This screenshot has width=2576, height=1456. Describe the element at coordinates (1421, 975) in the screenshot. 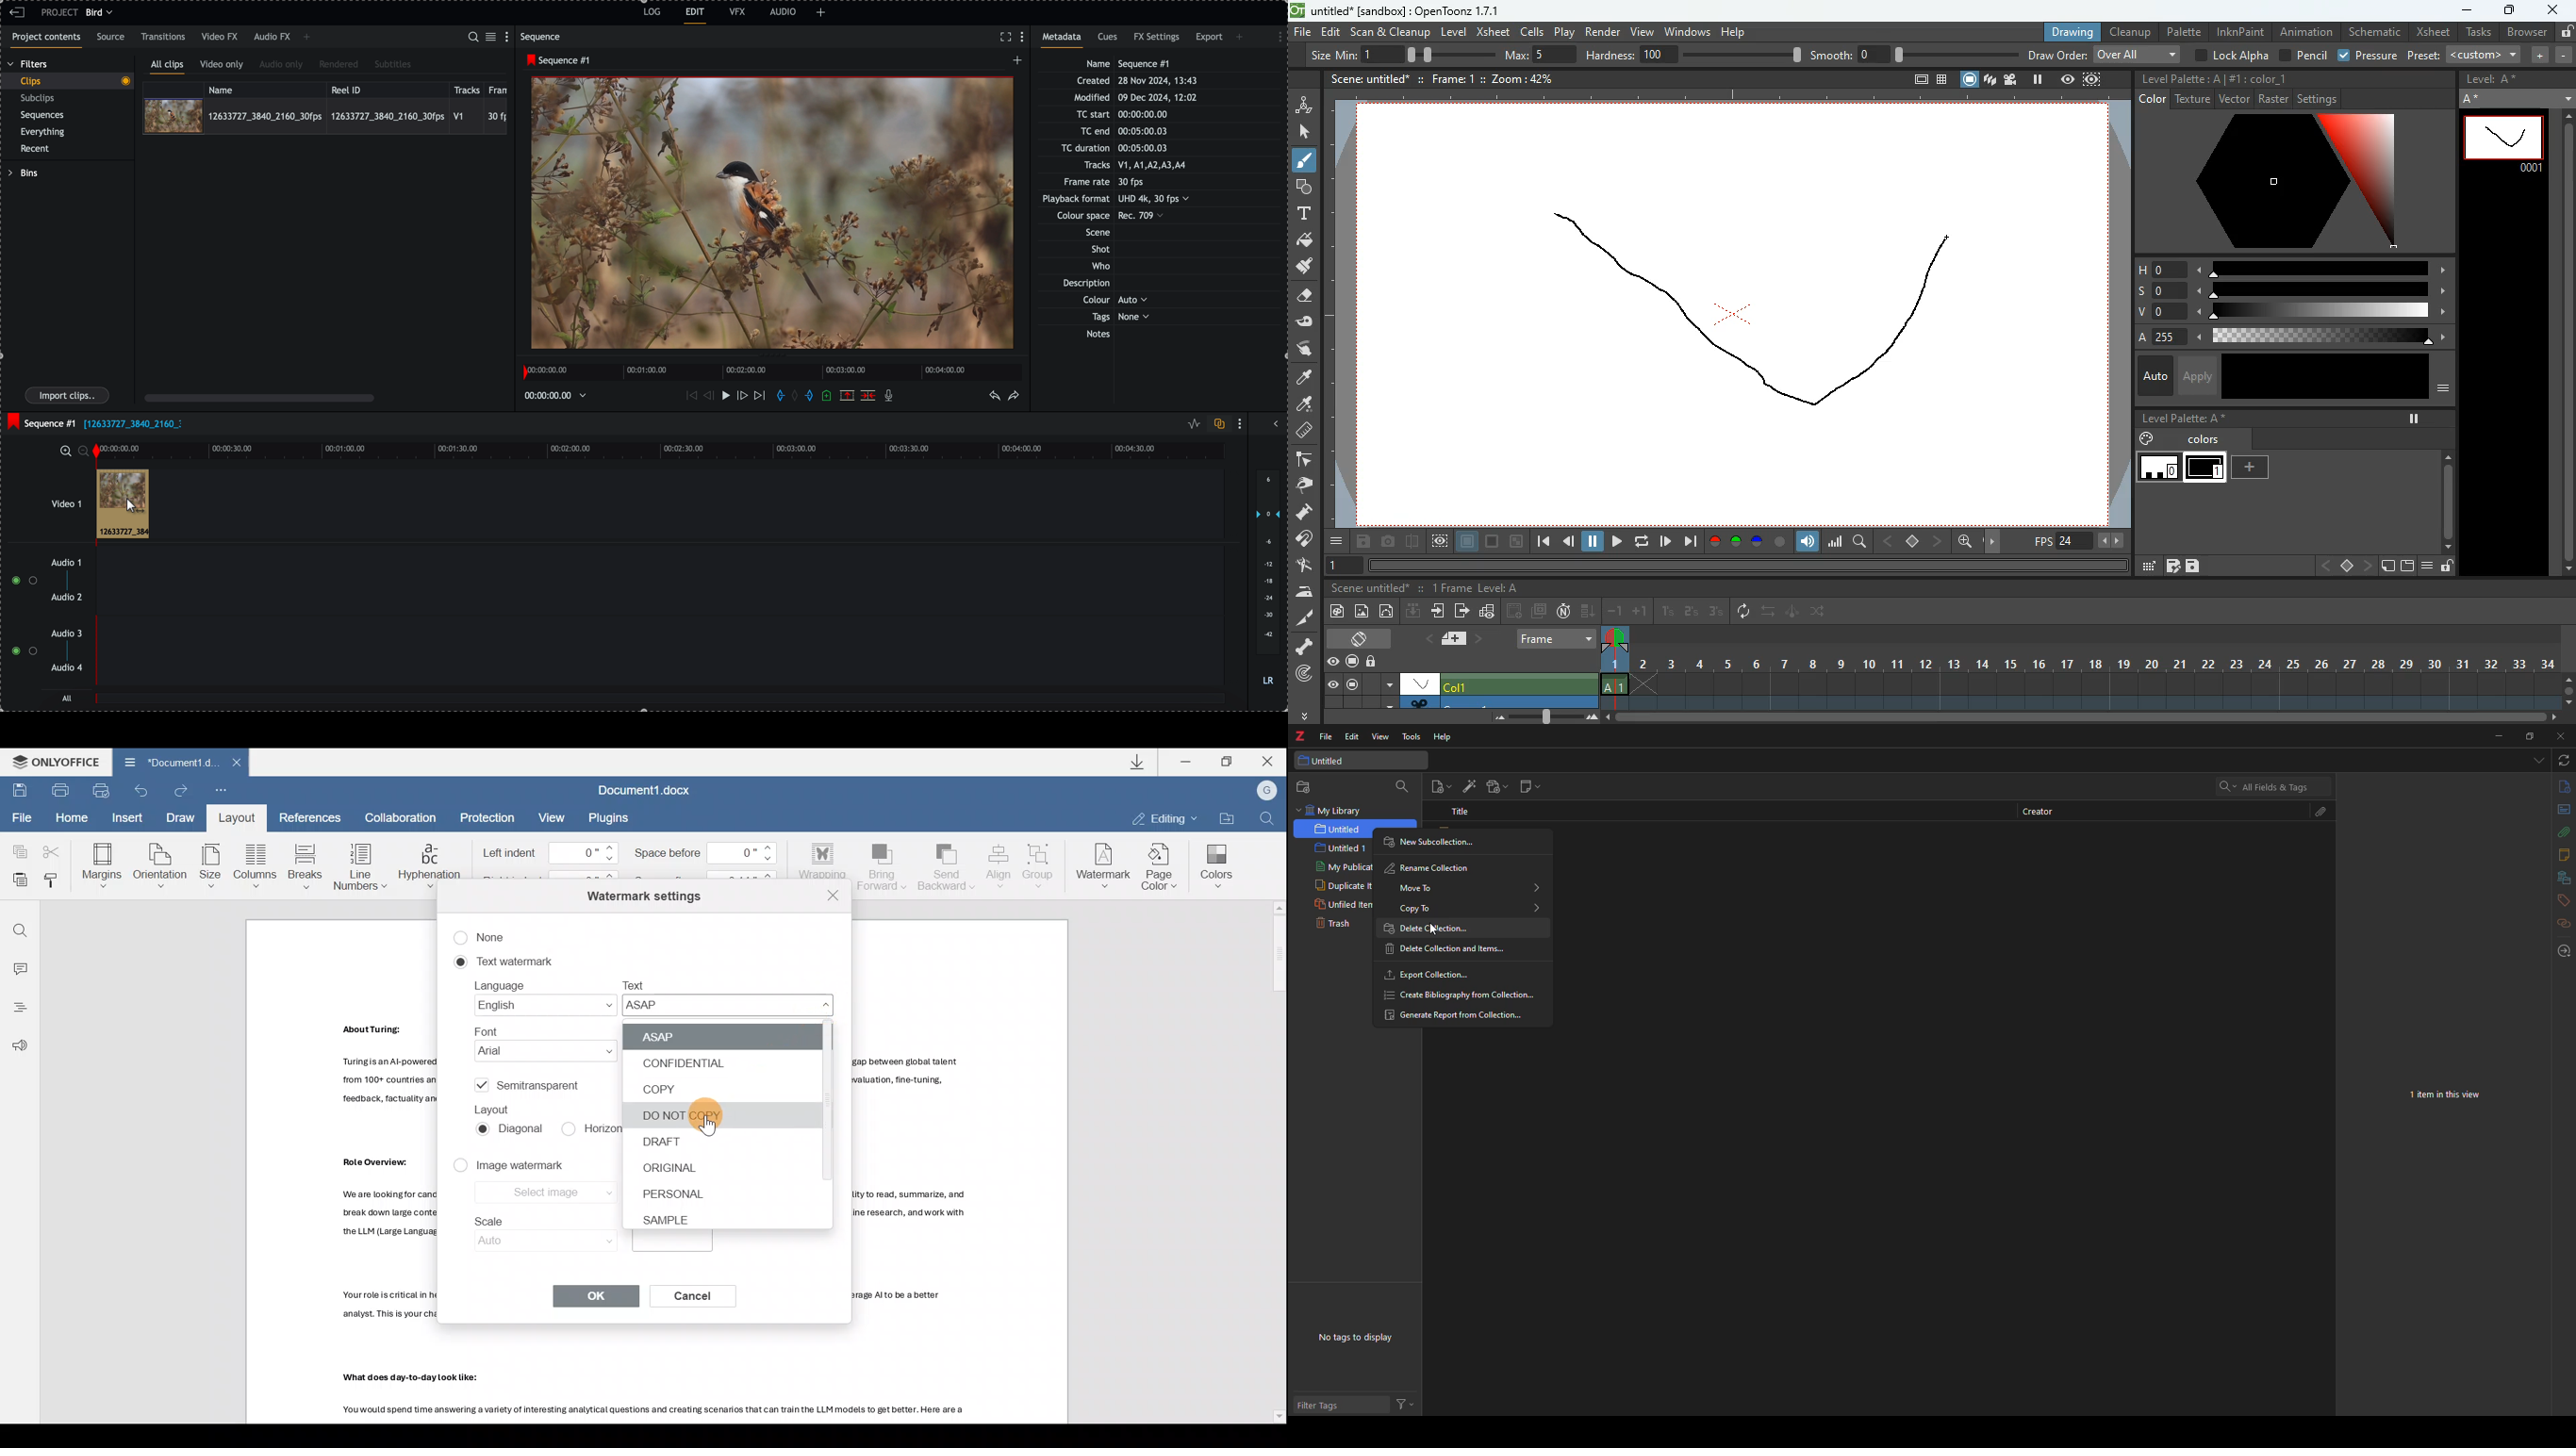

I see `export collection` at that location.